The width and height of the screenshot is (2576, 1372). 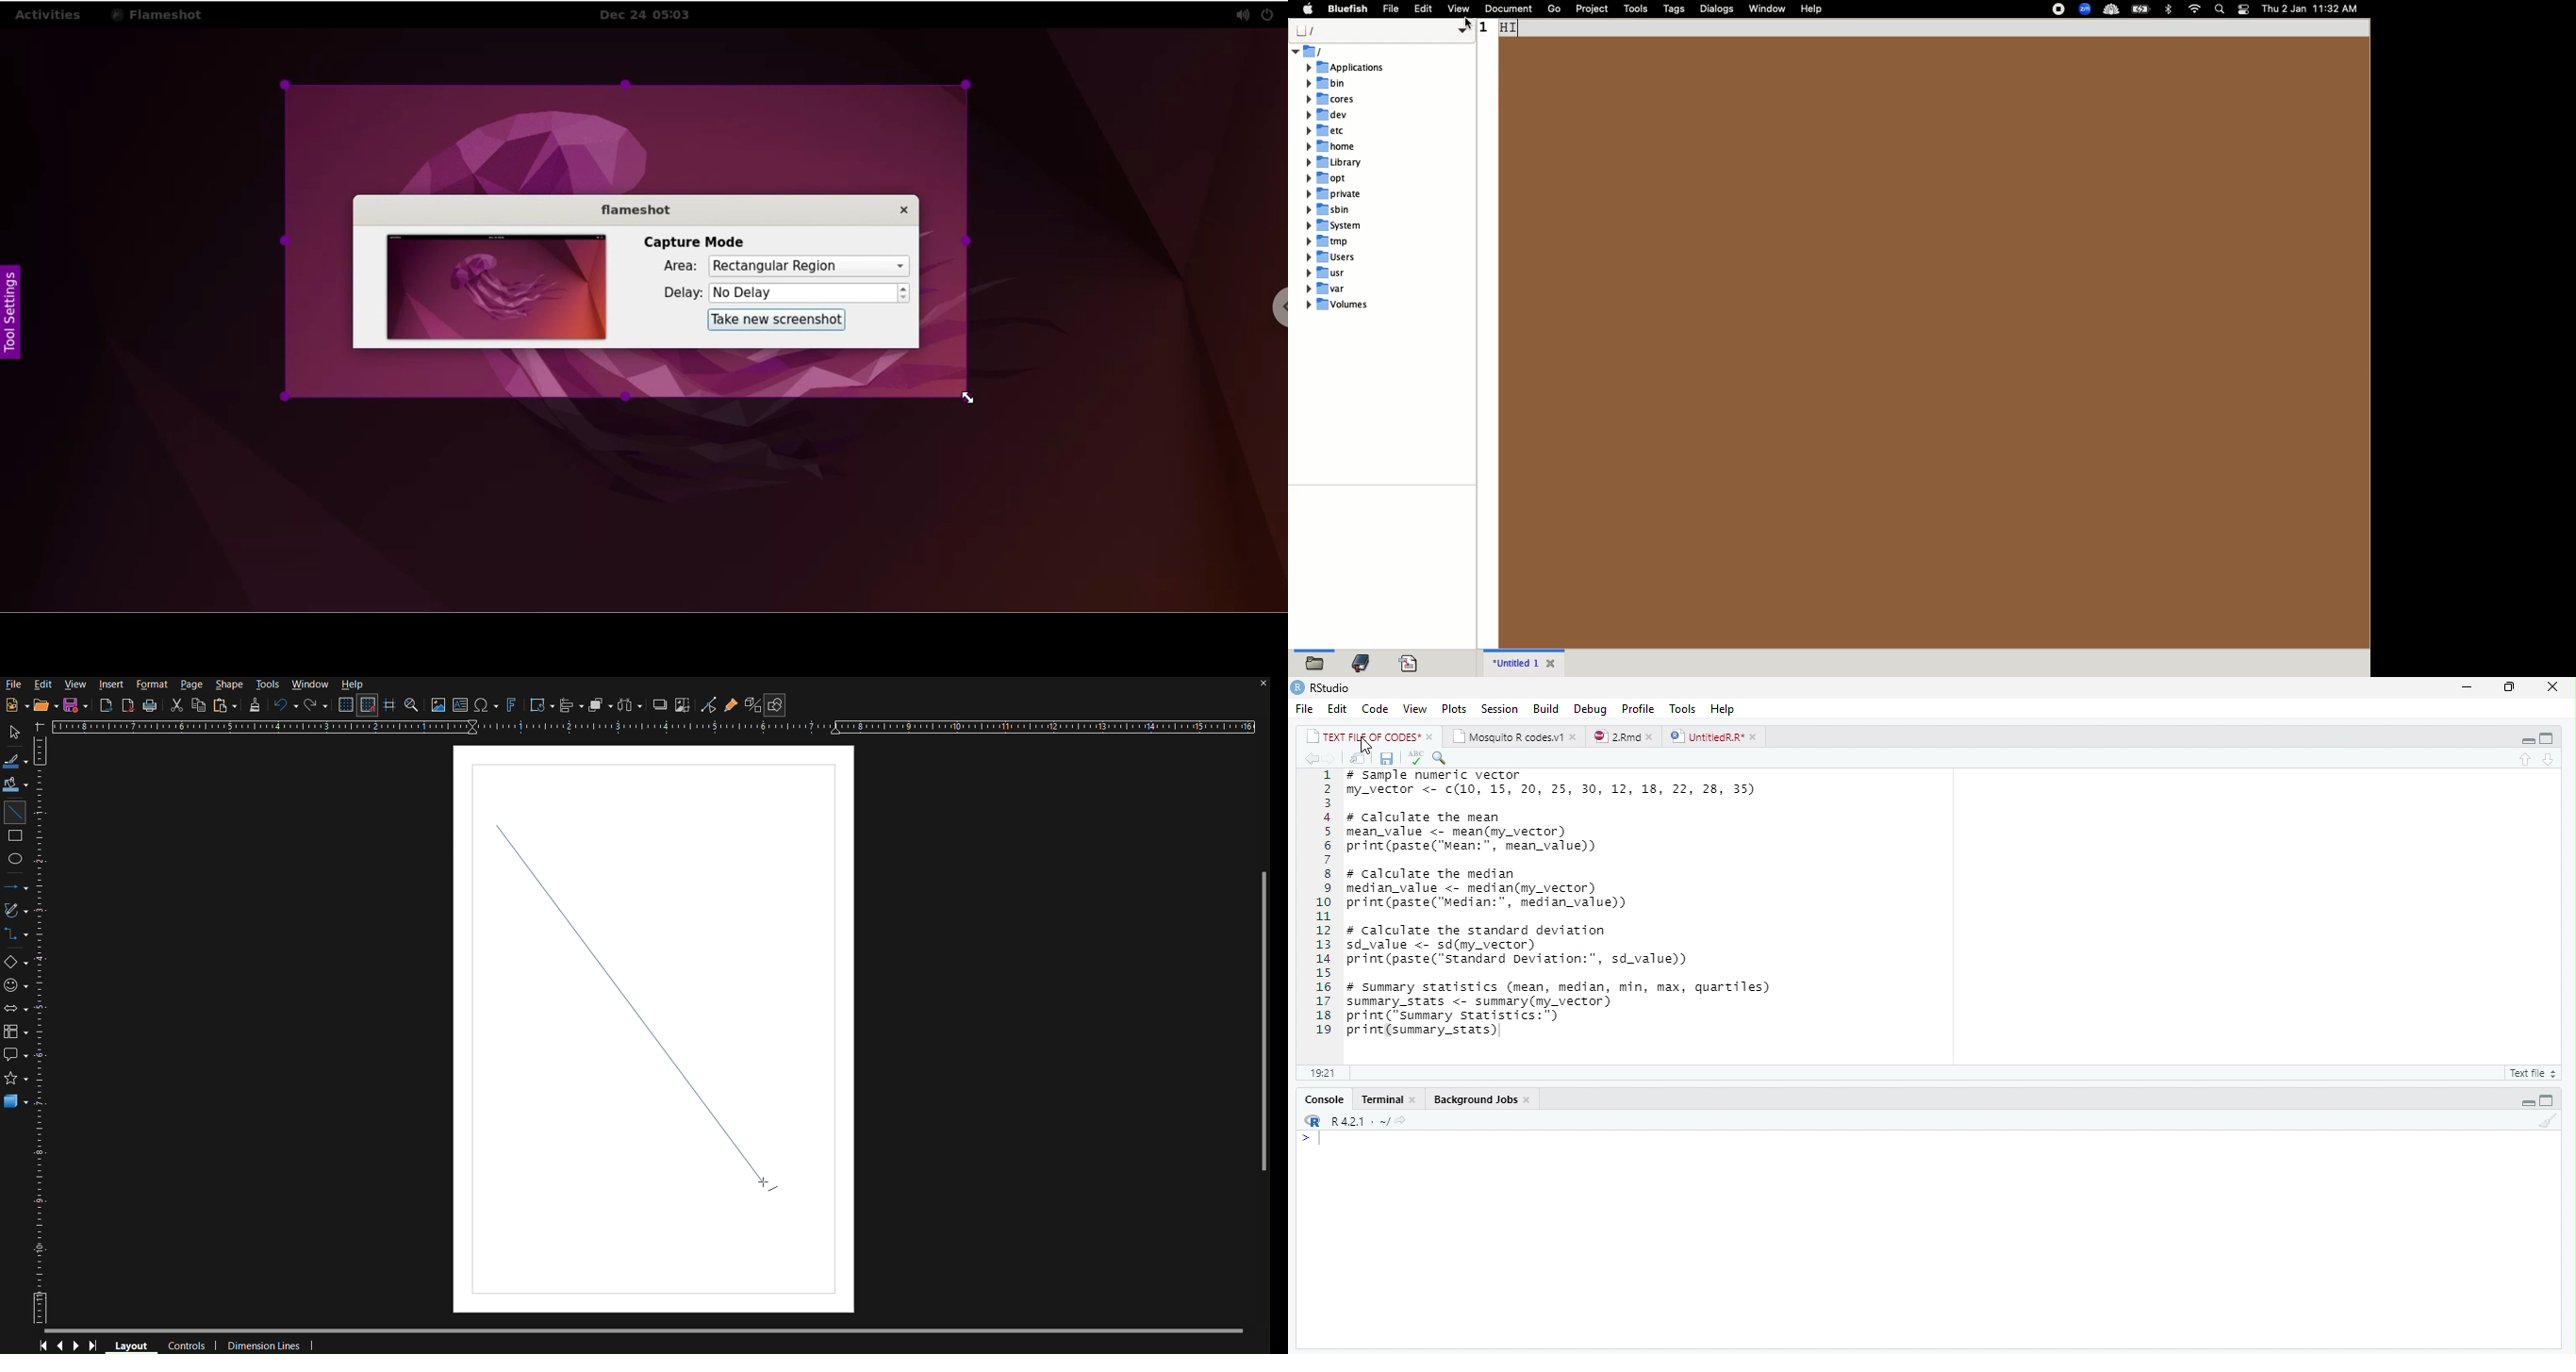 What do you see at coordinates (1321, 1073) in the screenshot?
I see `1:1` at bounding box center [1321, 1073].